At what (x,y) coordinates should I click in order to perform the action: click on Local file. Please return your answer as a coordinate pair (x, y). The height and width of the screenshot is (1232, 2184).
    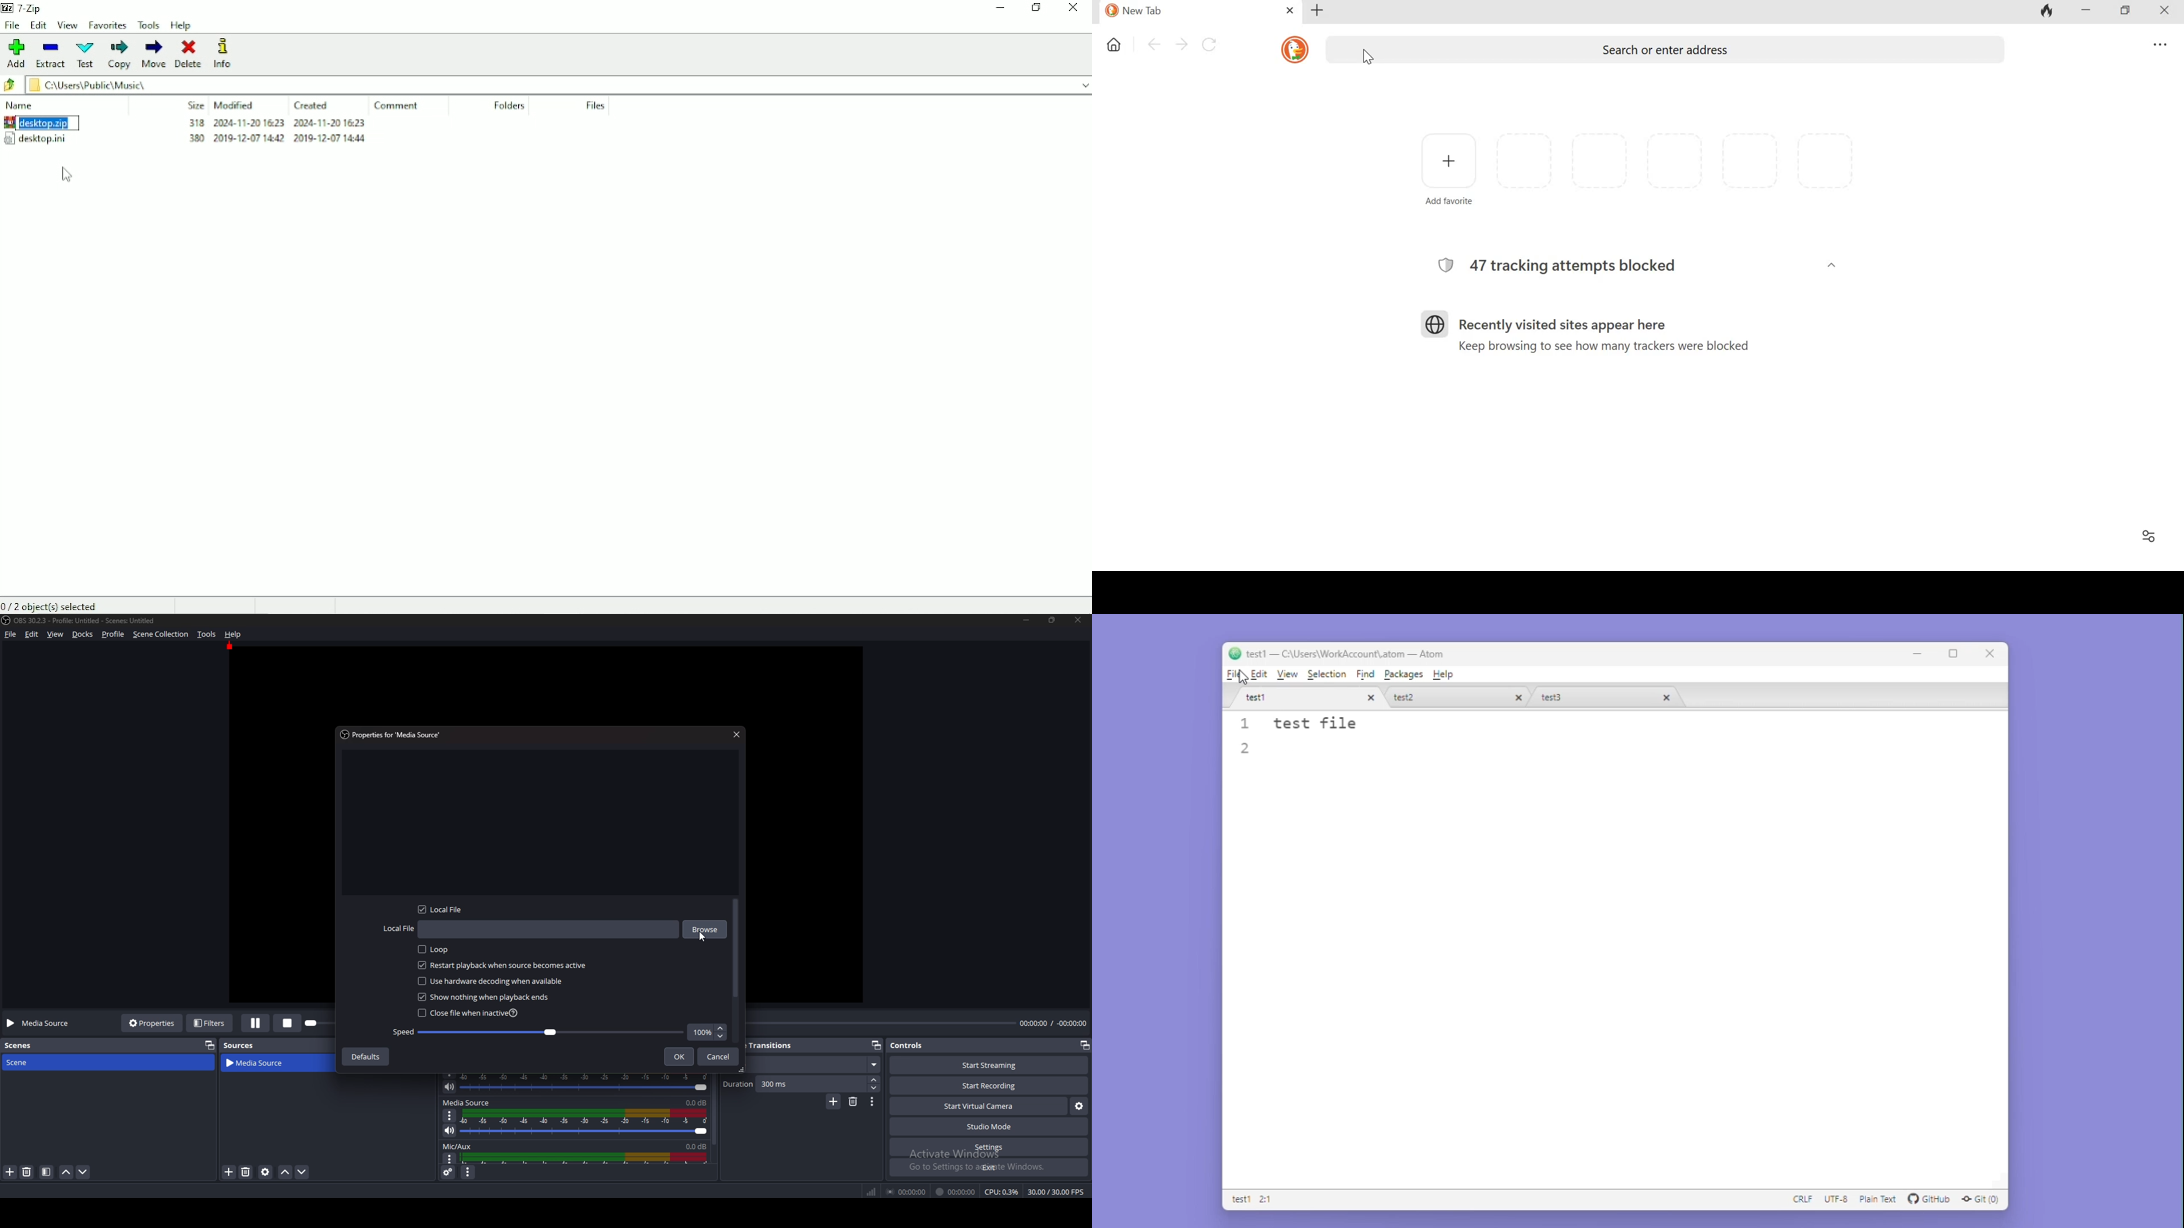
    Looking at the image, I should click on (444, 910).